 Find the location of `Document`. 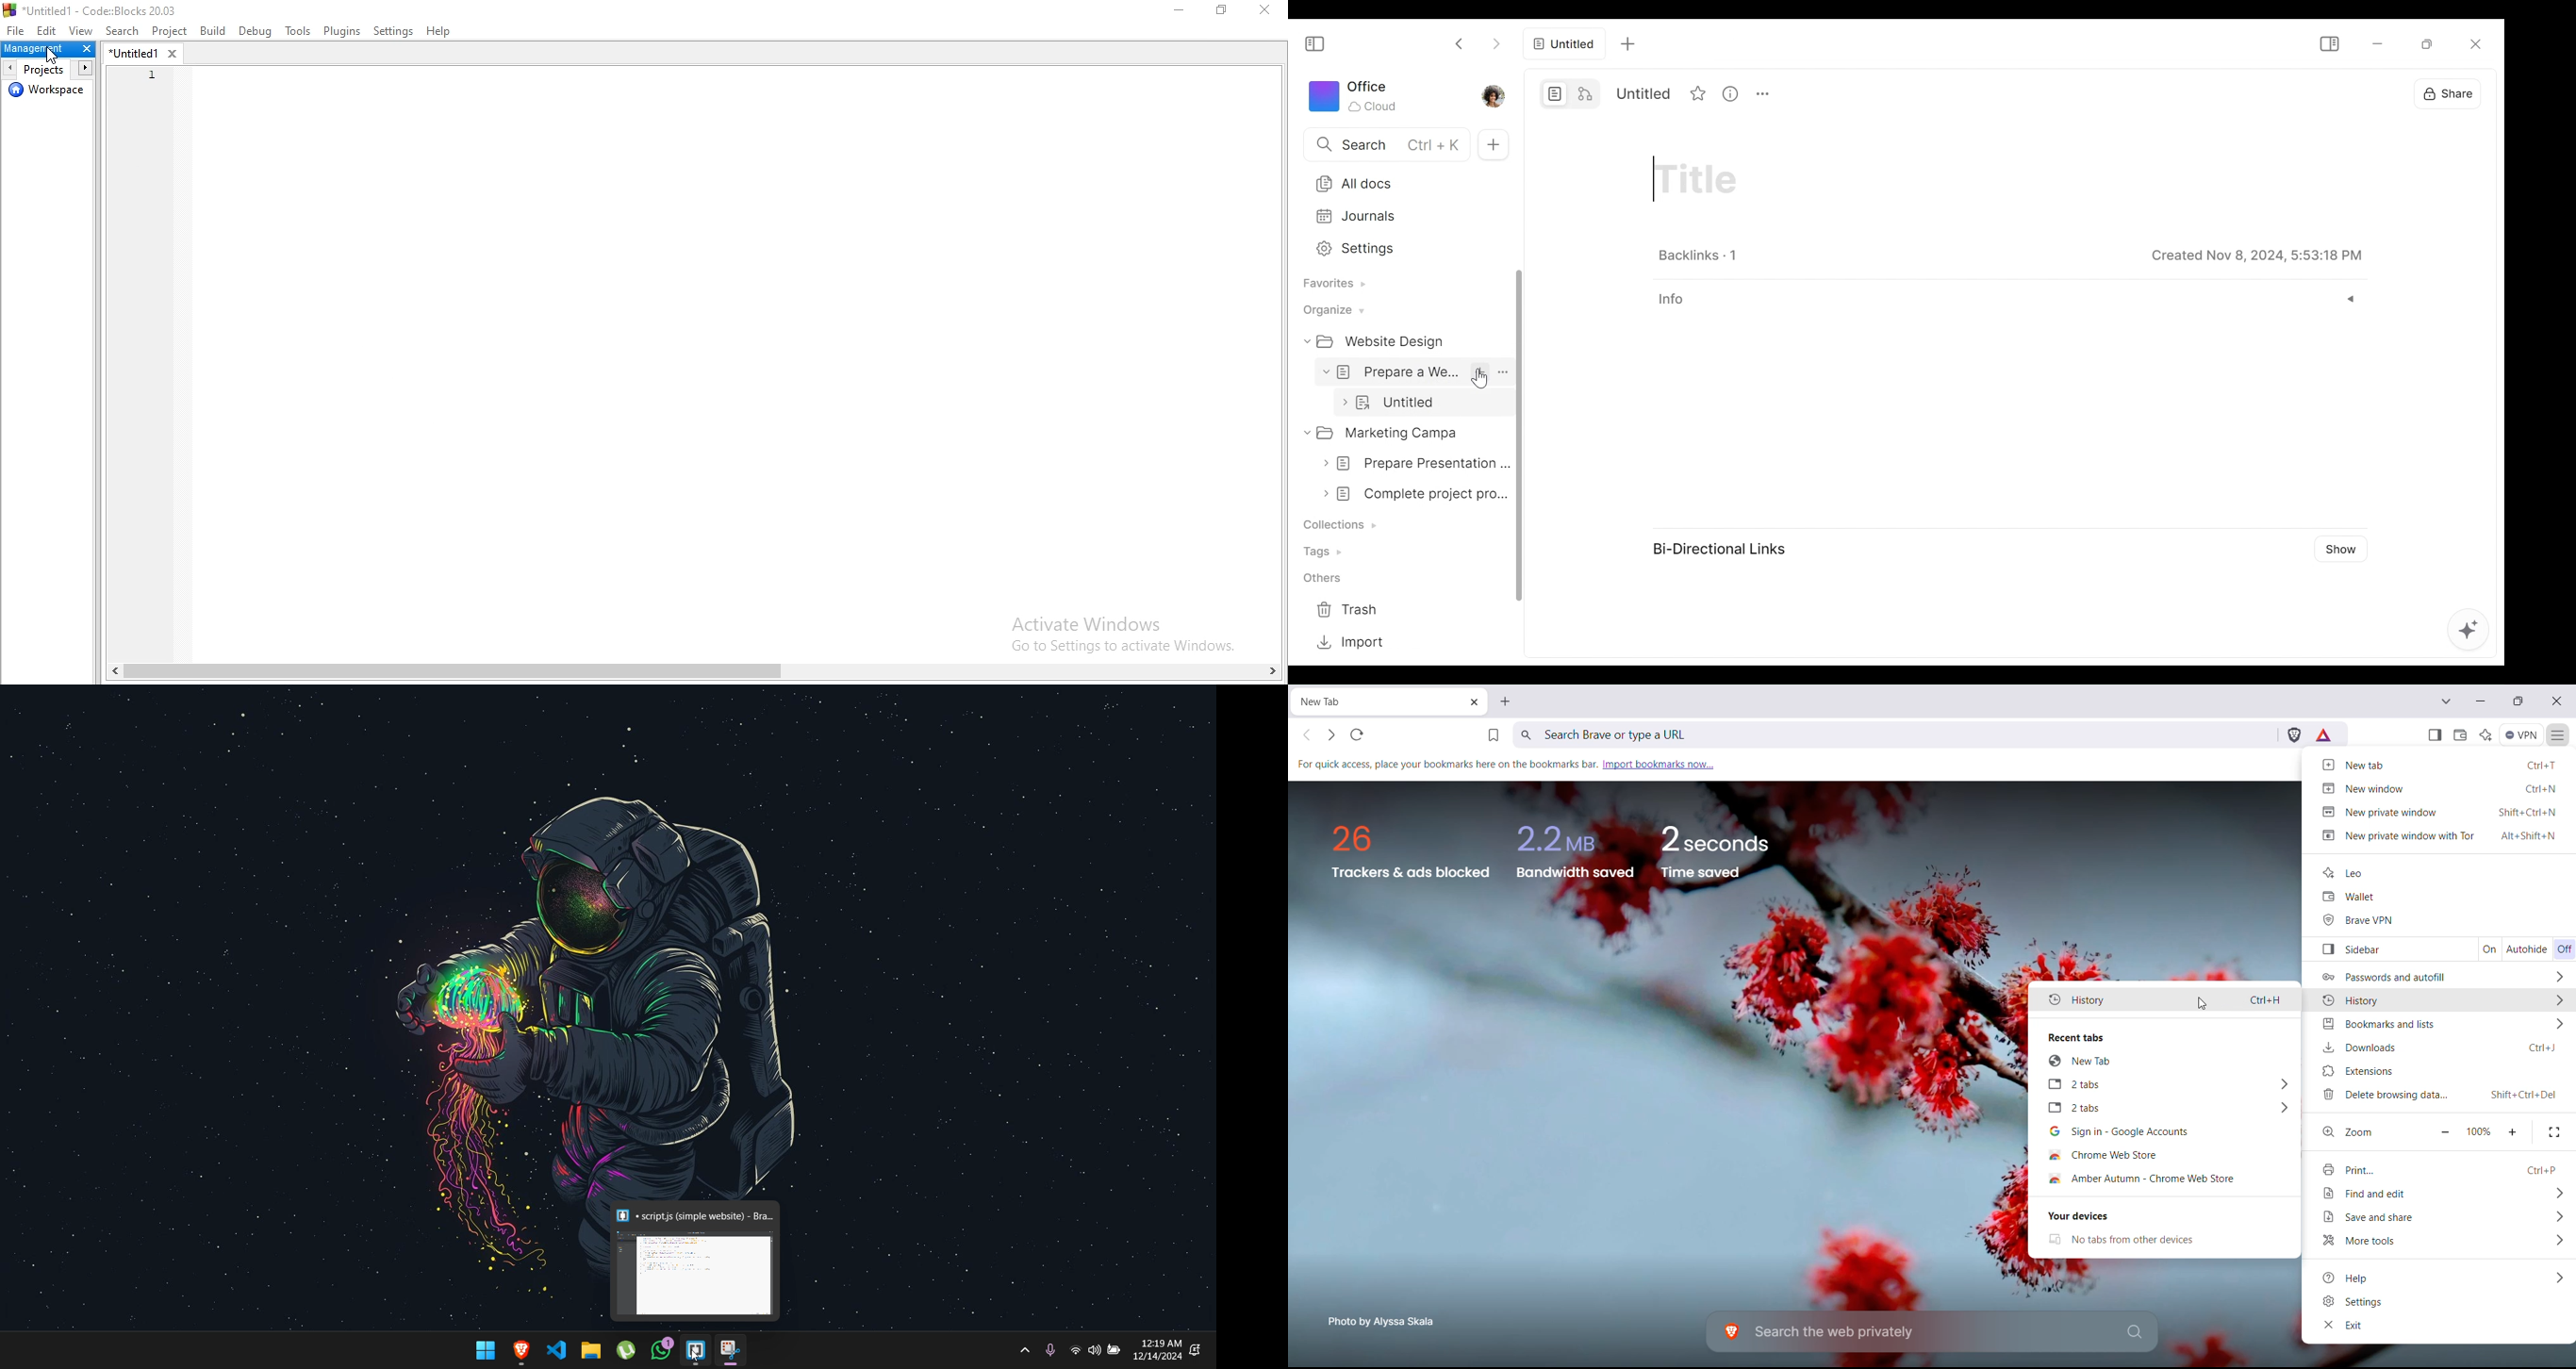

Document is located at coordinates (1405, 432).